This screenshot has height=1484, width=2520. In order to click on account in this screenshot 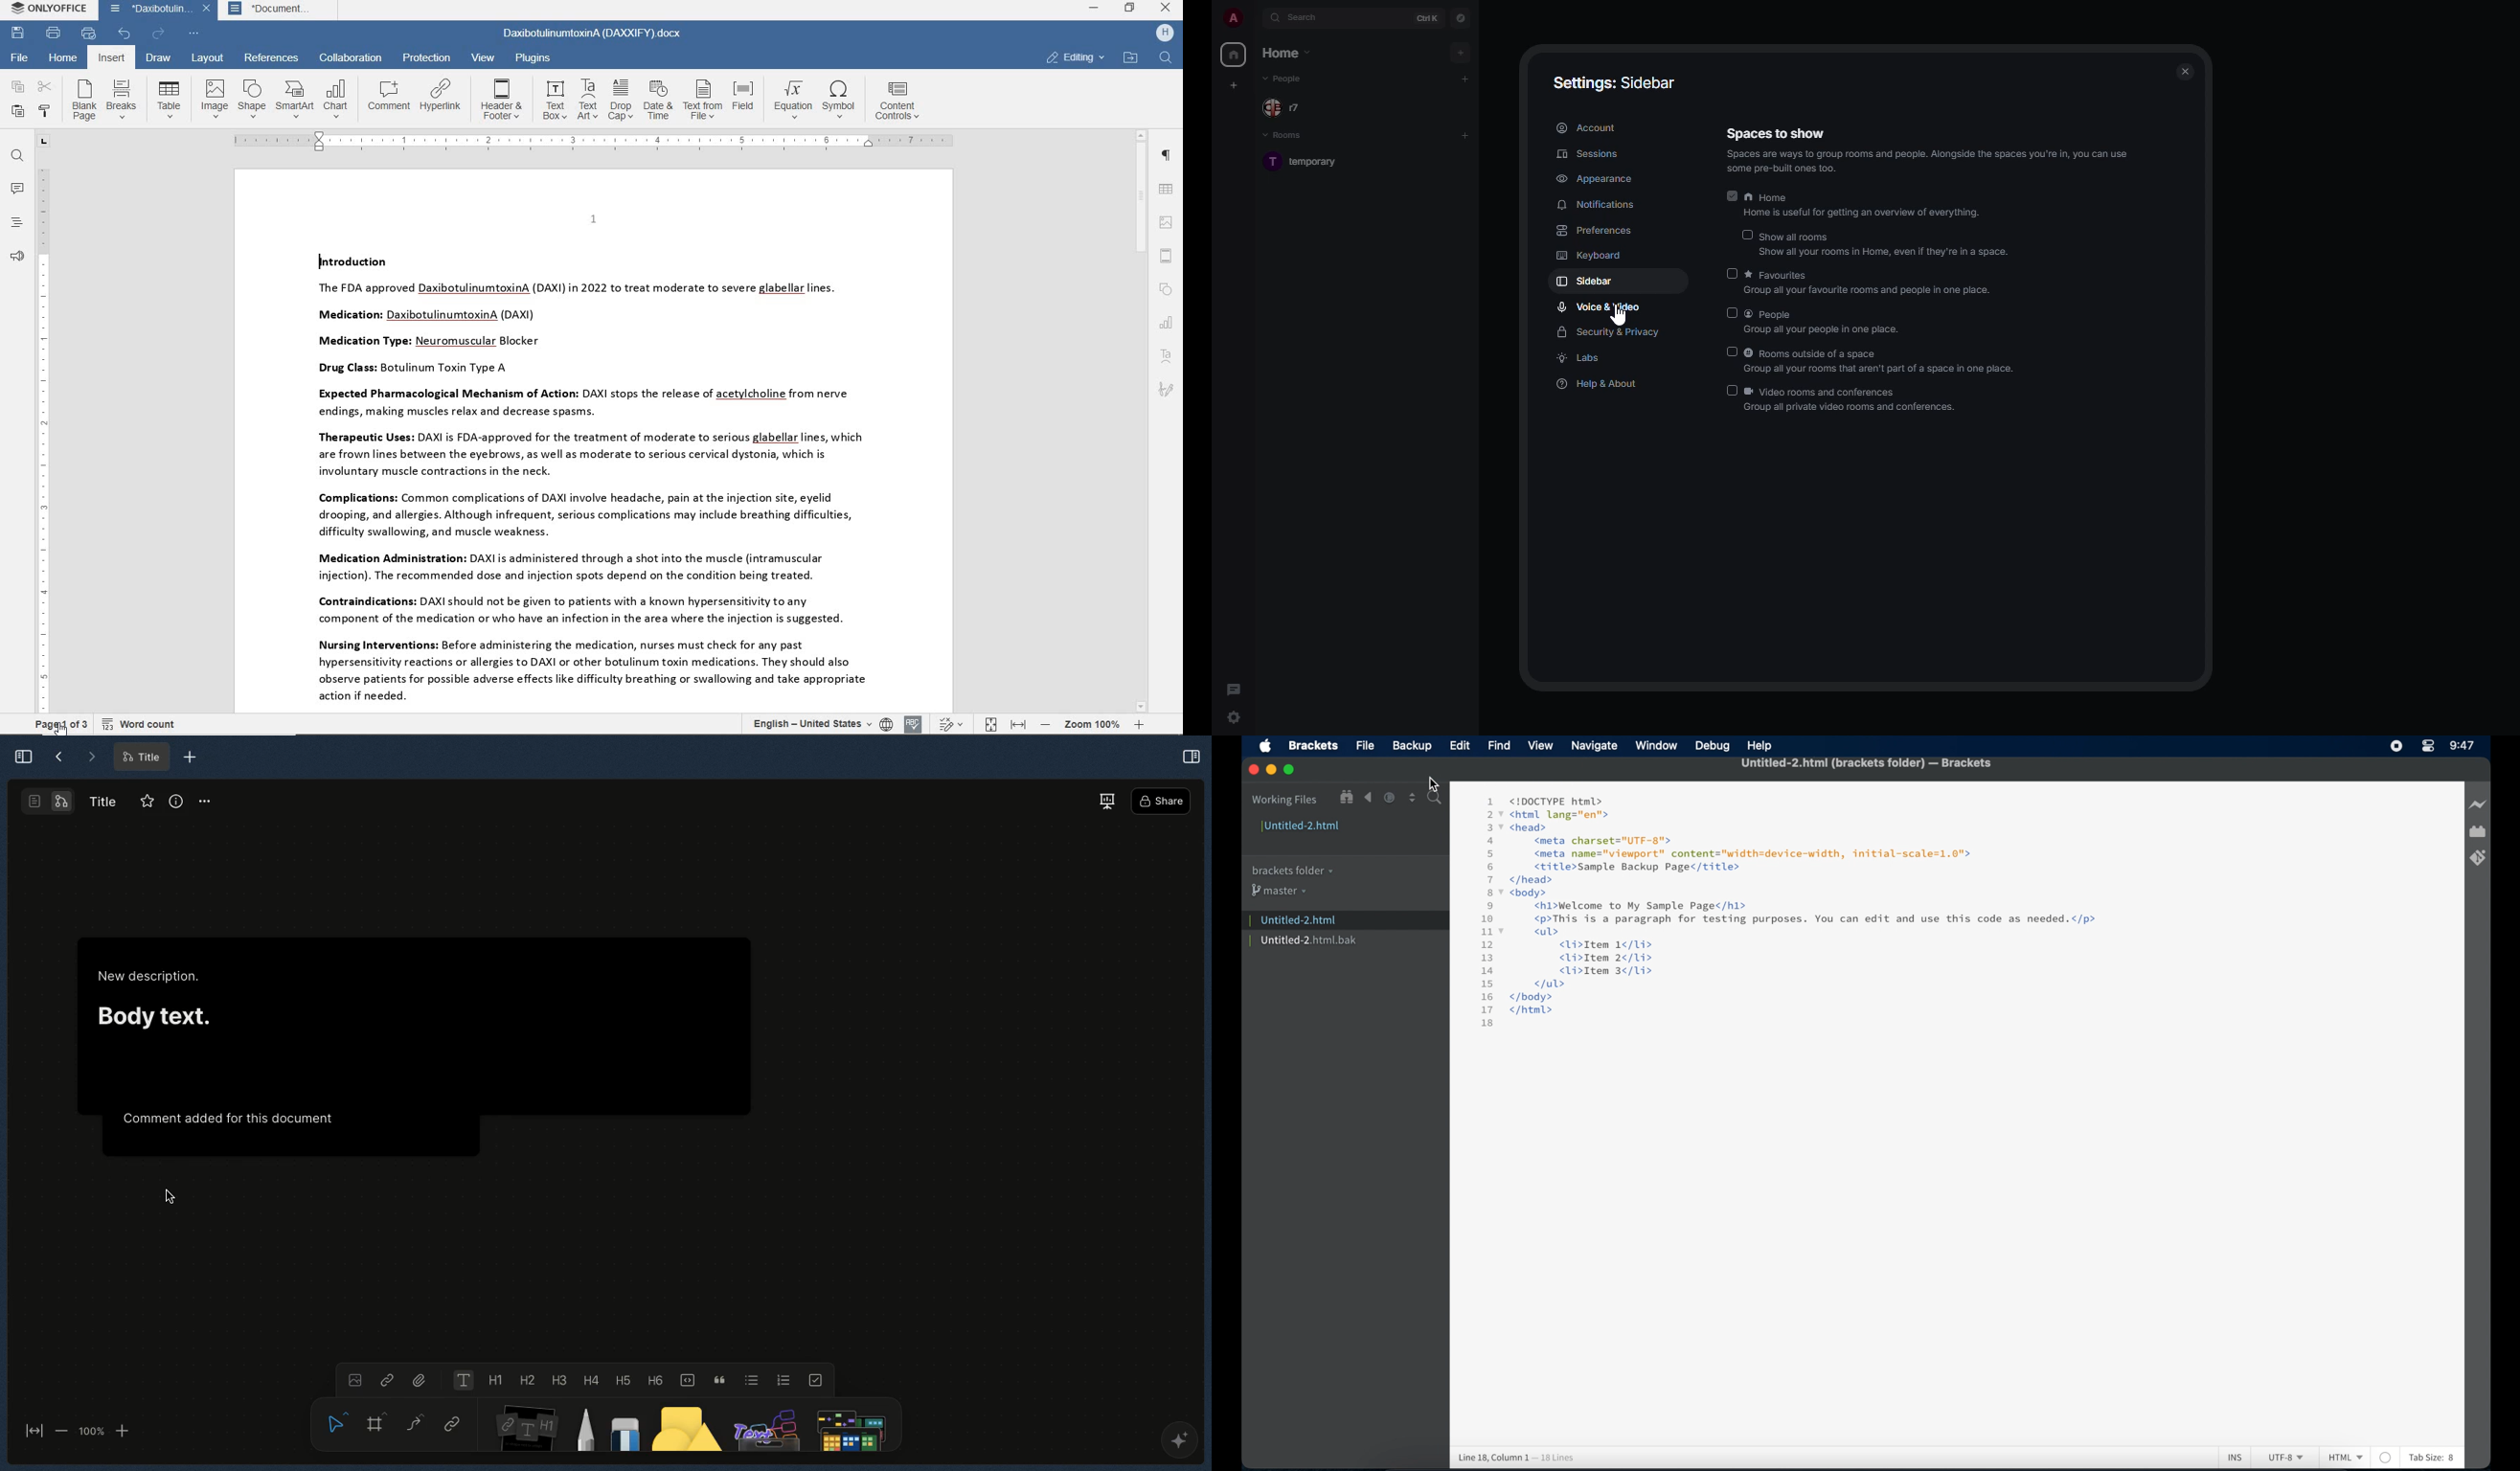, I will do `click(1584, 126)`.